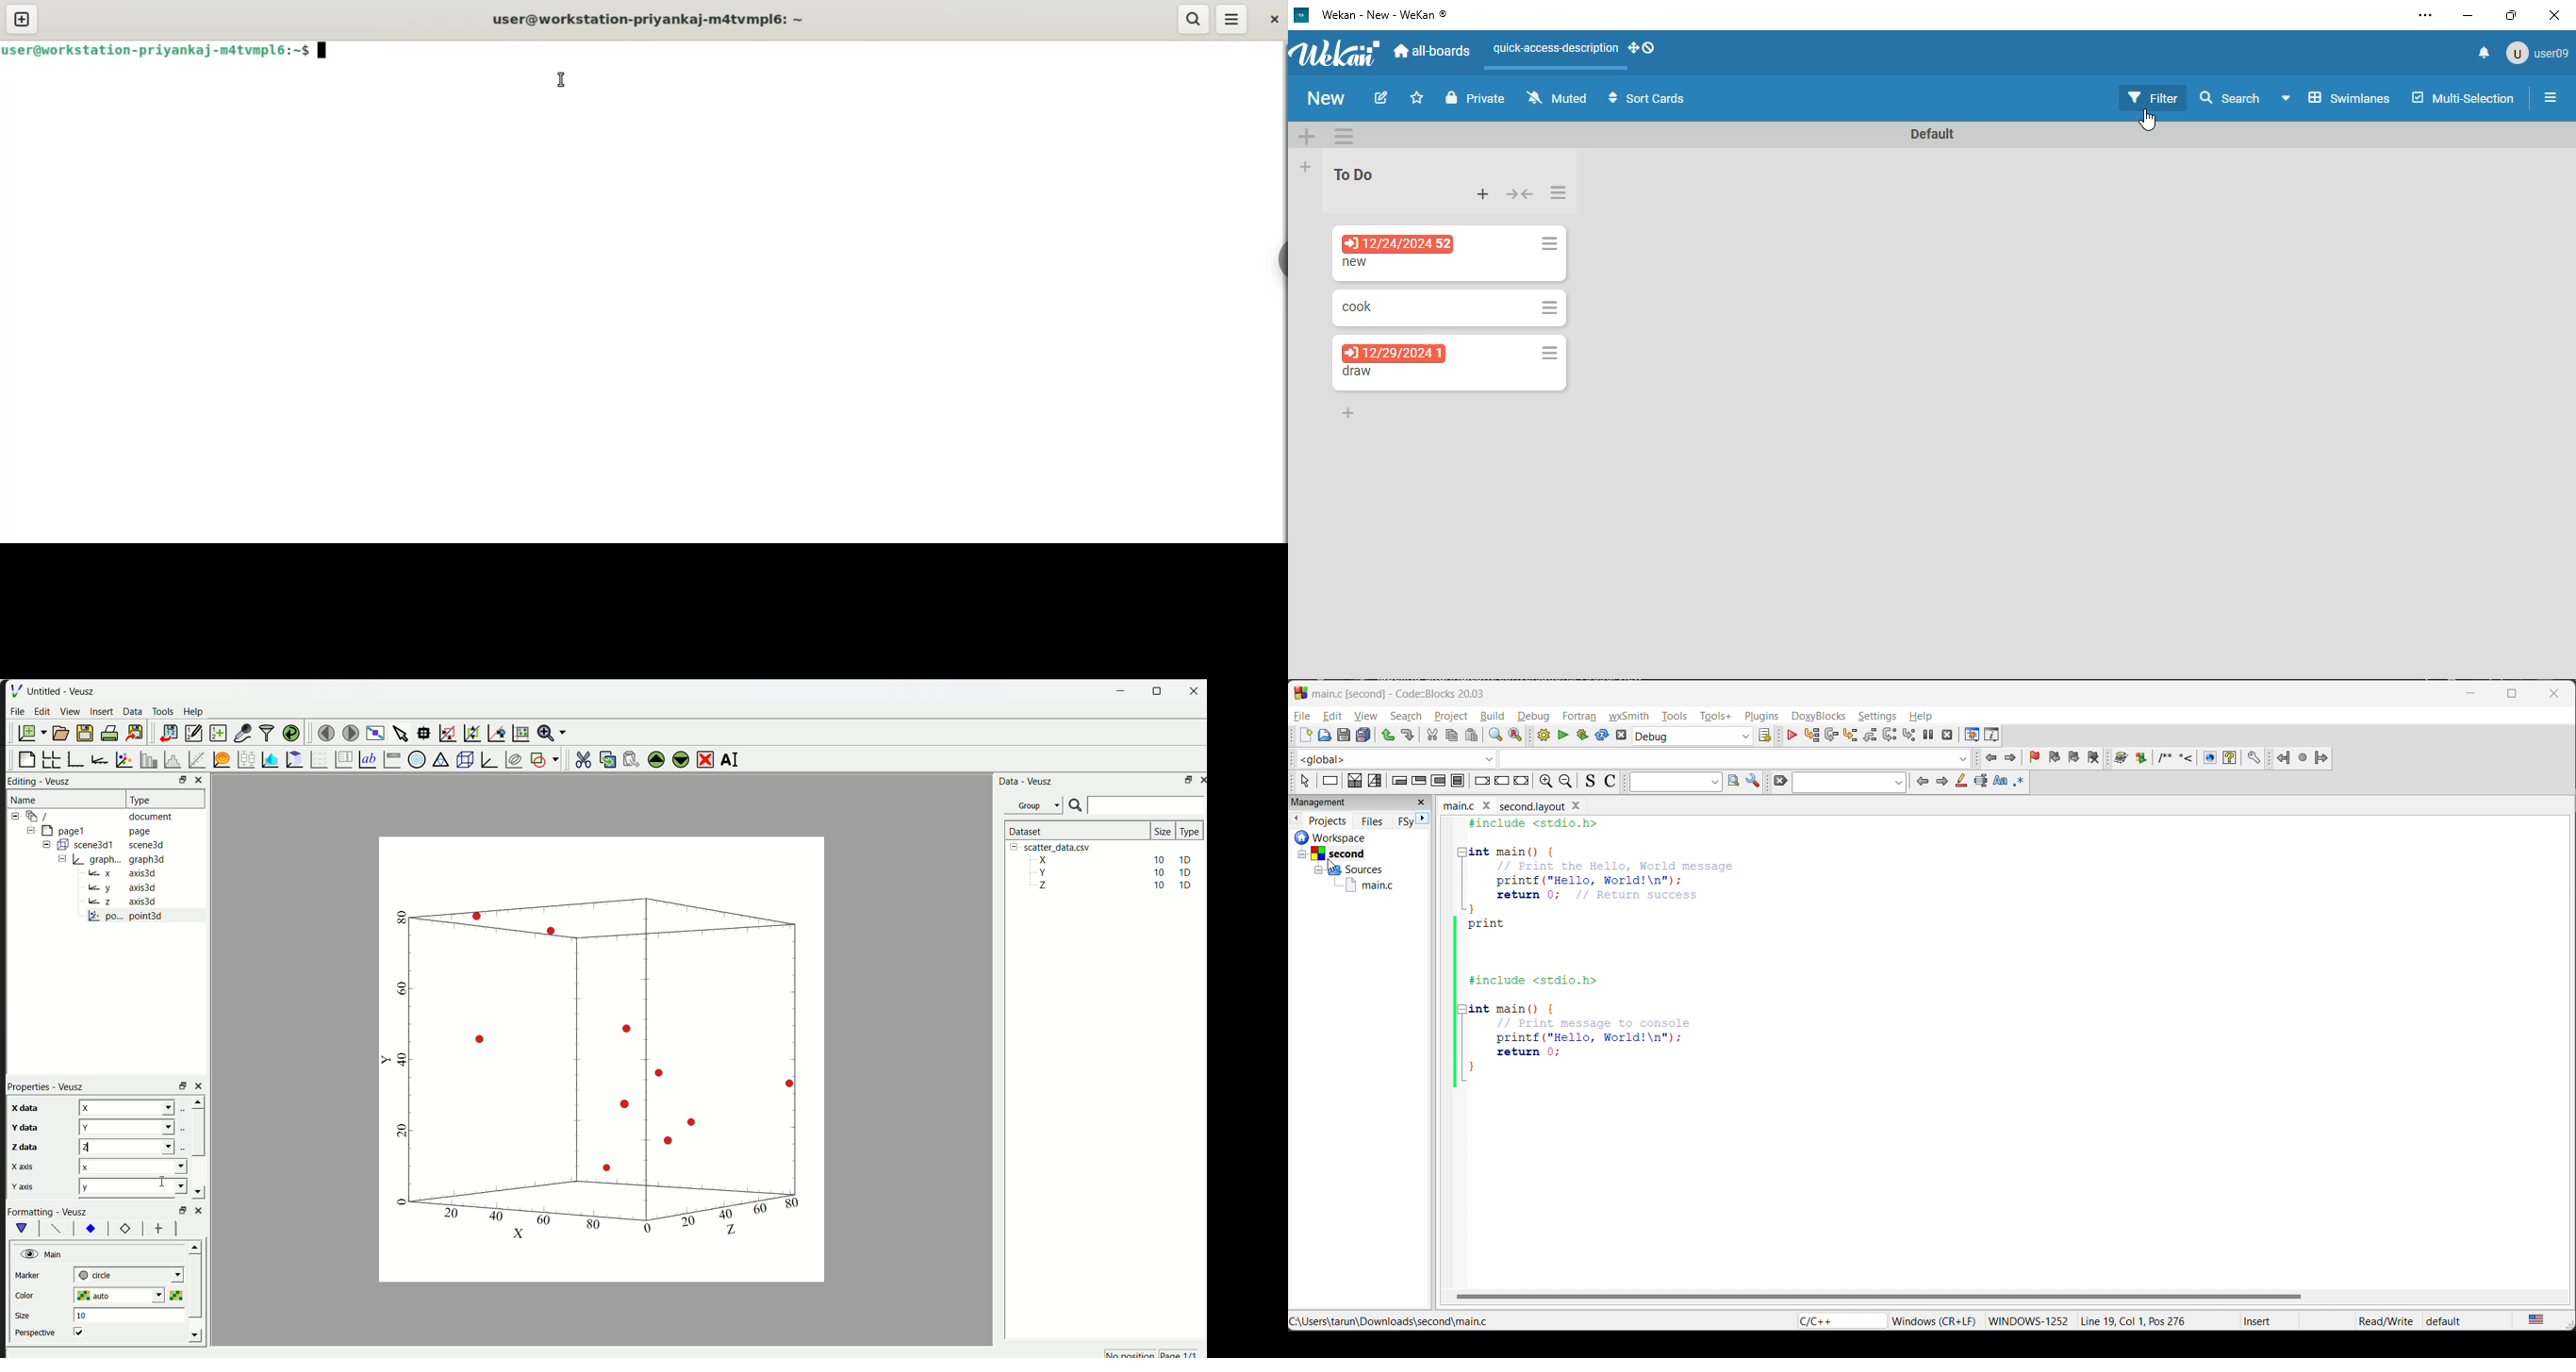  What do you see at coordinates (1592, 781) in the screenshot?
I see `toggle source` at bounding box center [1592, 781].